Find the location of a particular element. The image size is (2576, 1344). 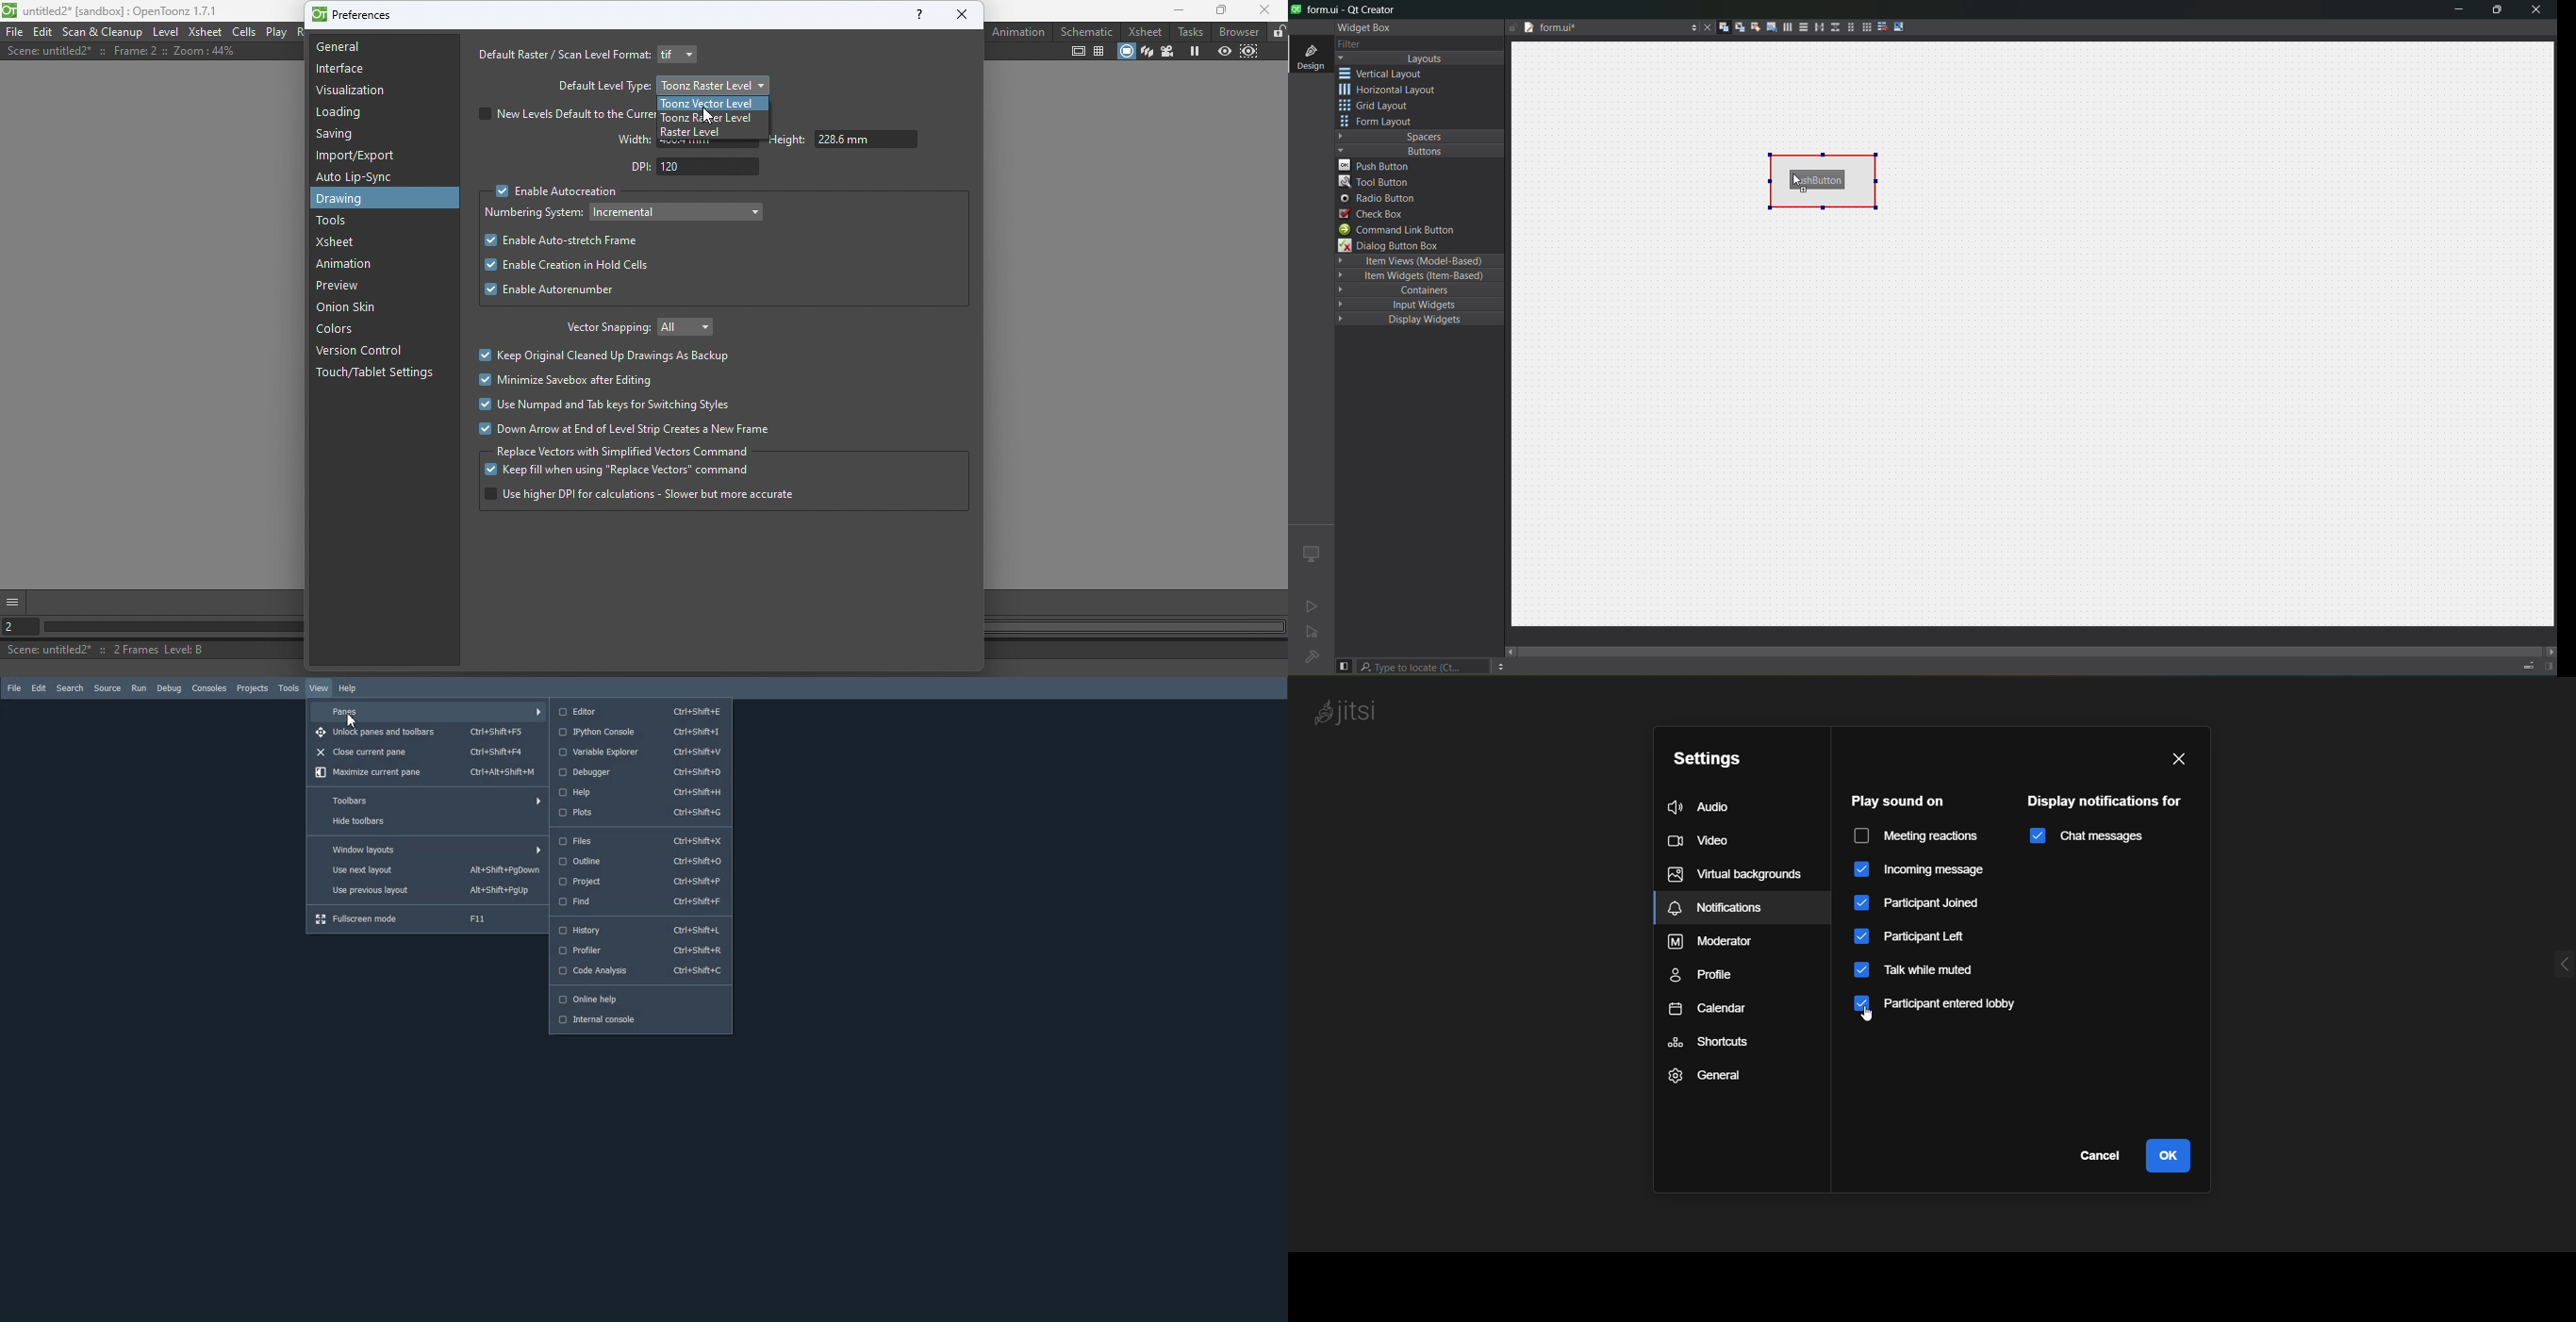

tool button is located at coordinates (1375, 183).